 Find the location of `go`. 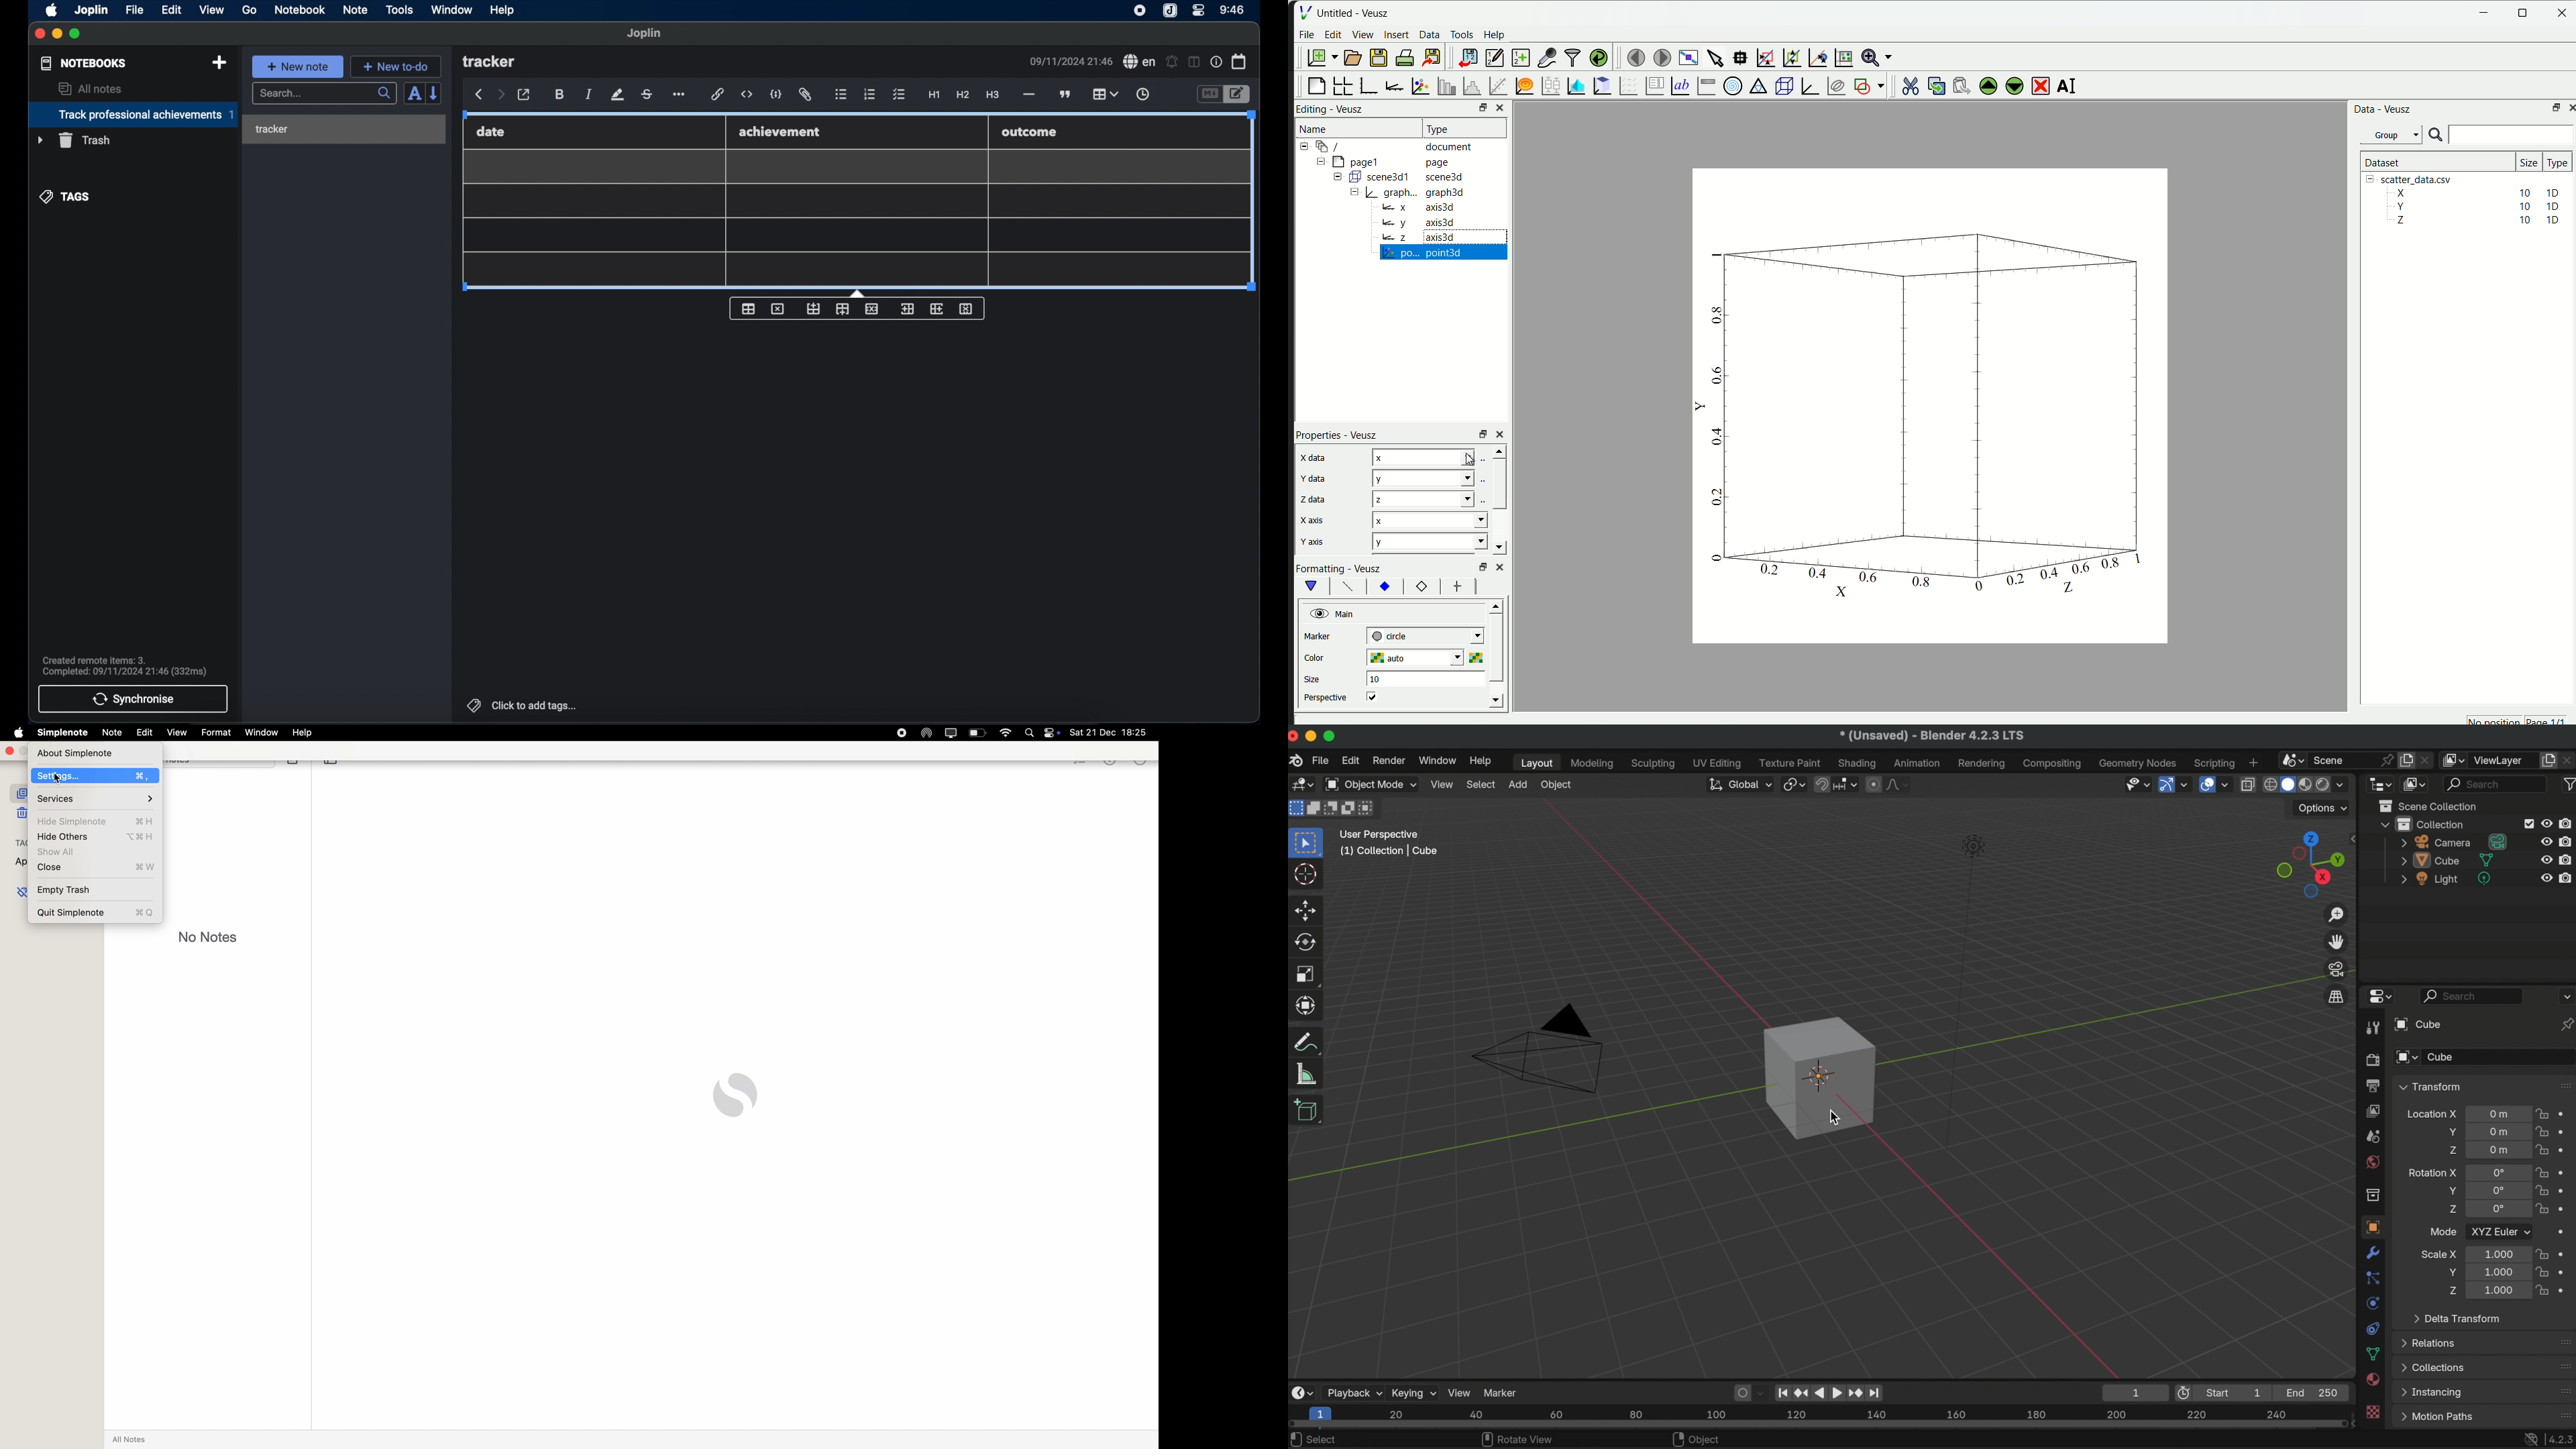

go is located at coordinates (250, 10).